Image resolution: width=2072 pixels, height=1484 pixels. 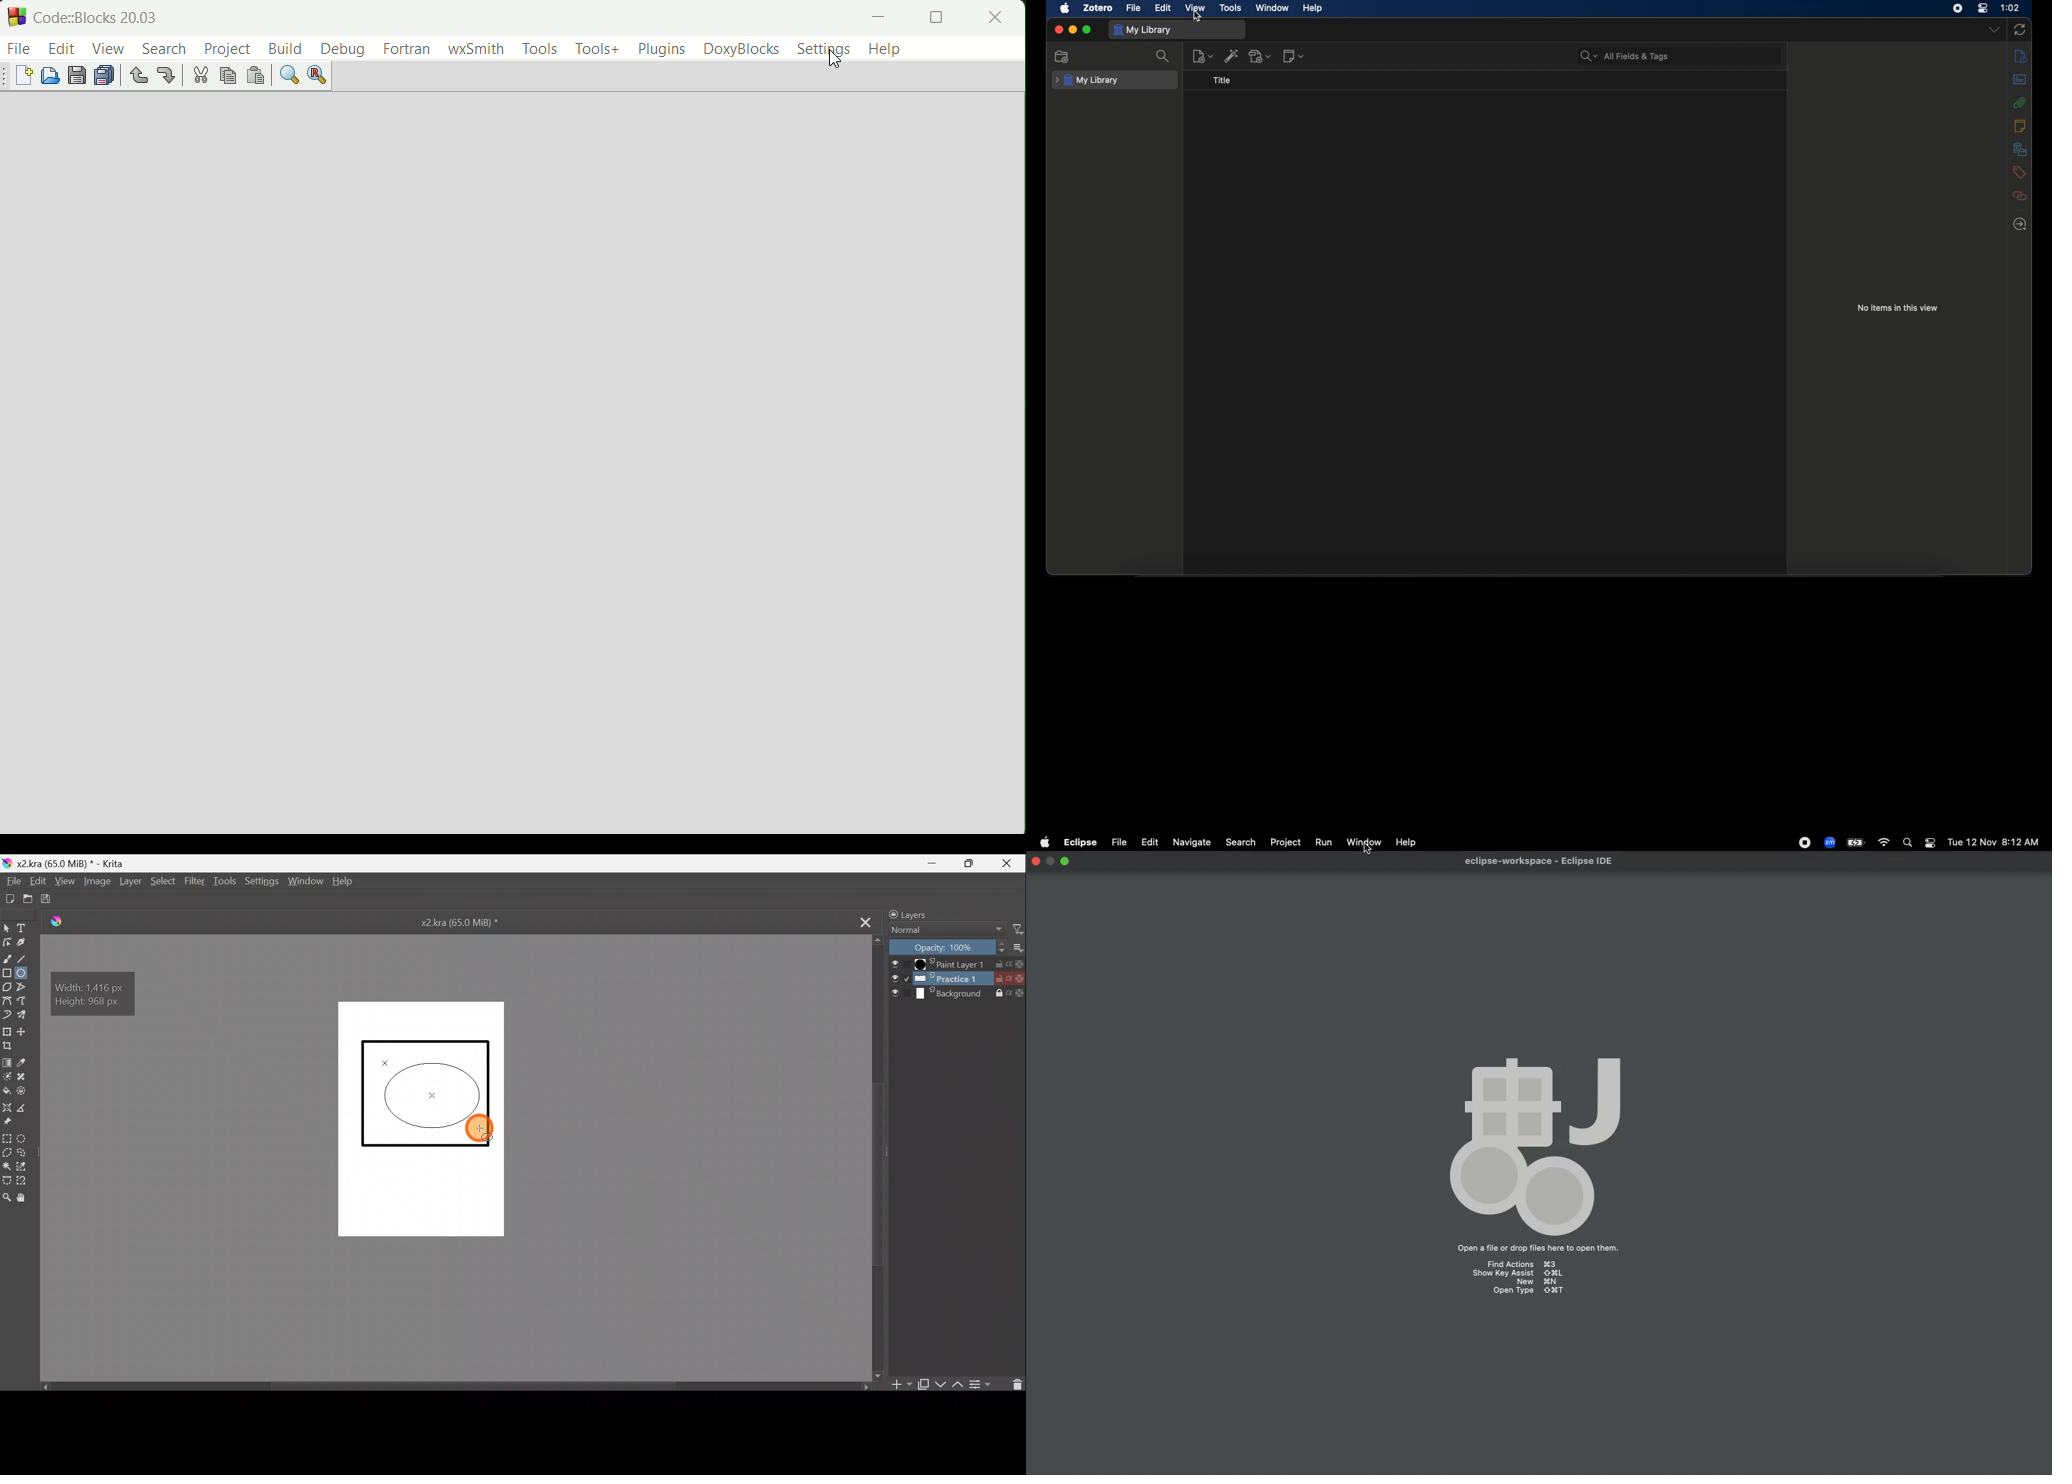 I want to click on my library, so click(x=1142, y=30).